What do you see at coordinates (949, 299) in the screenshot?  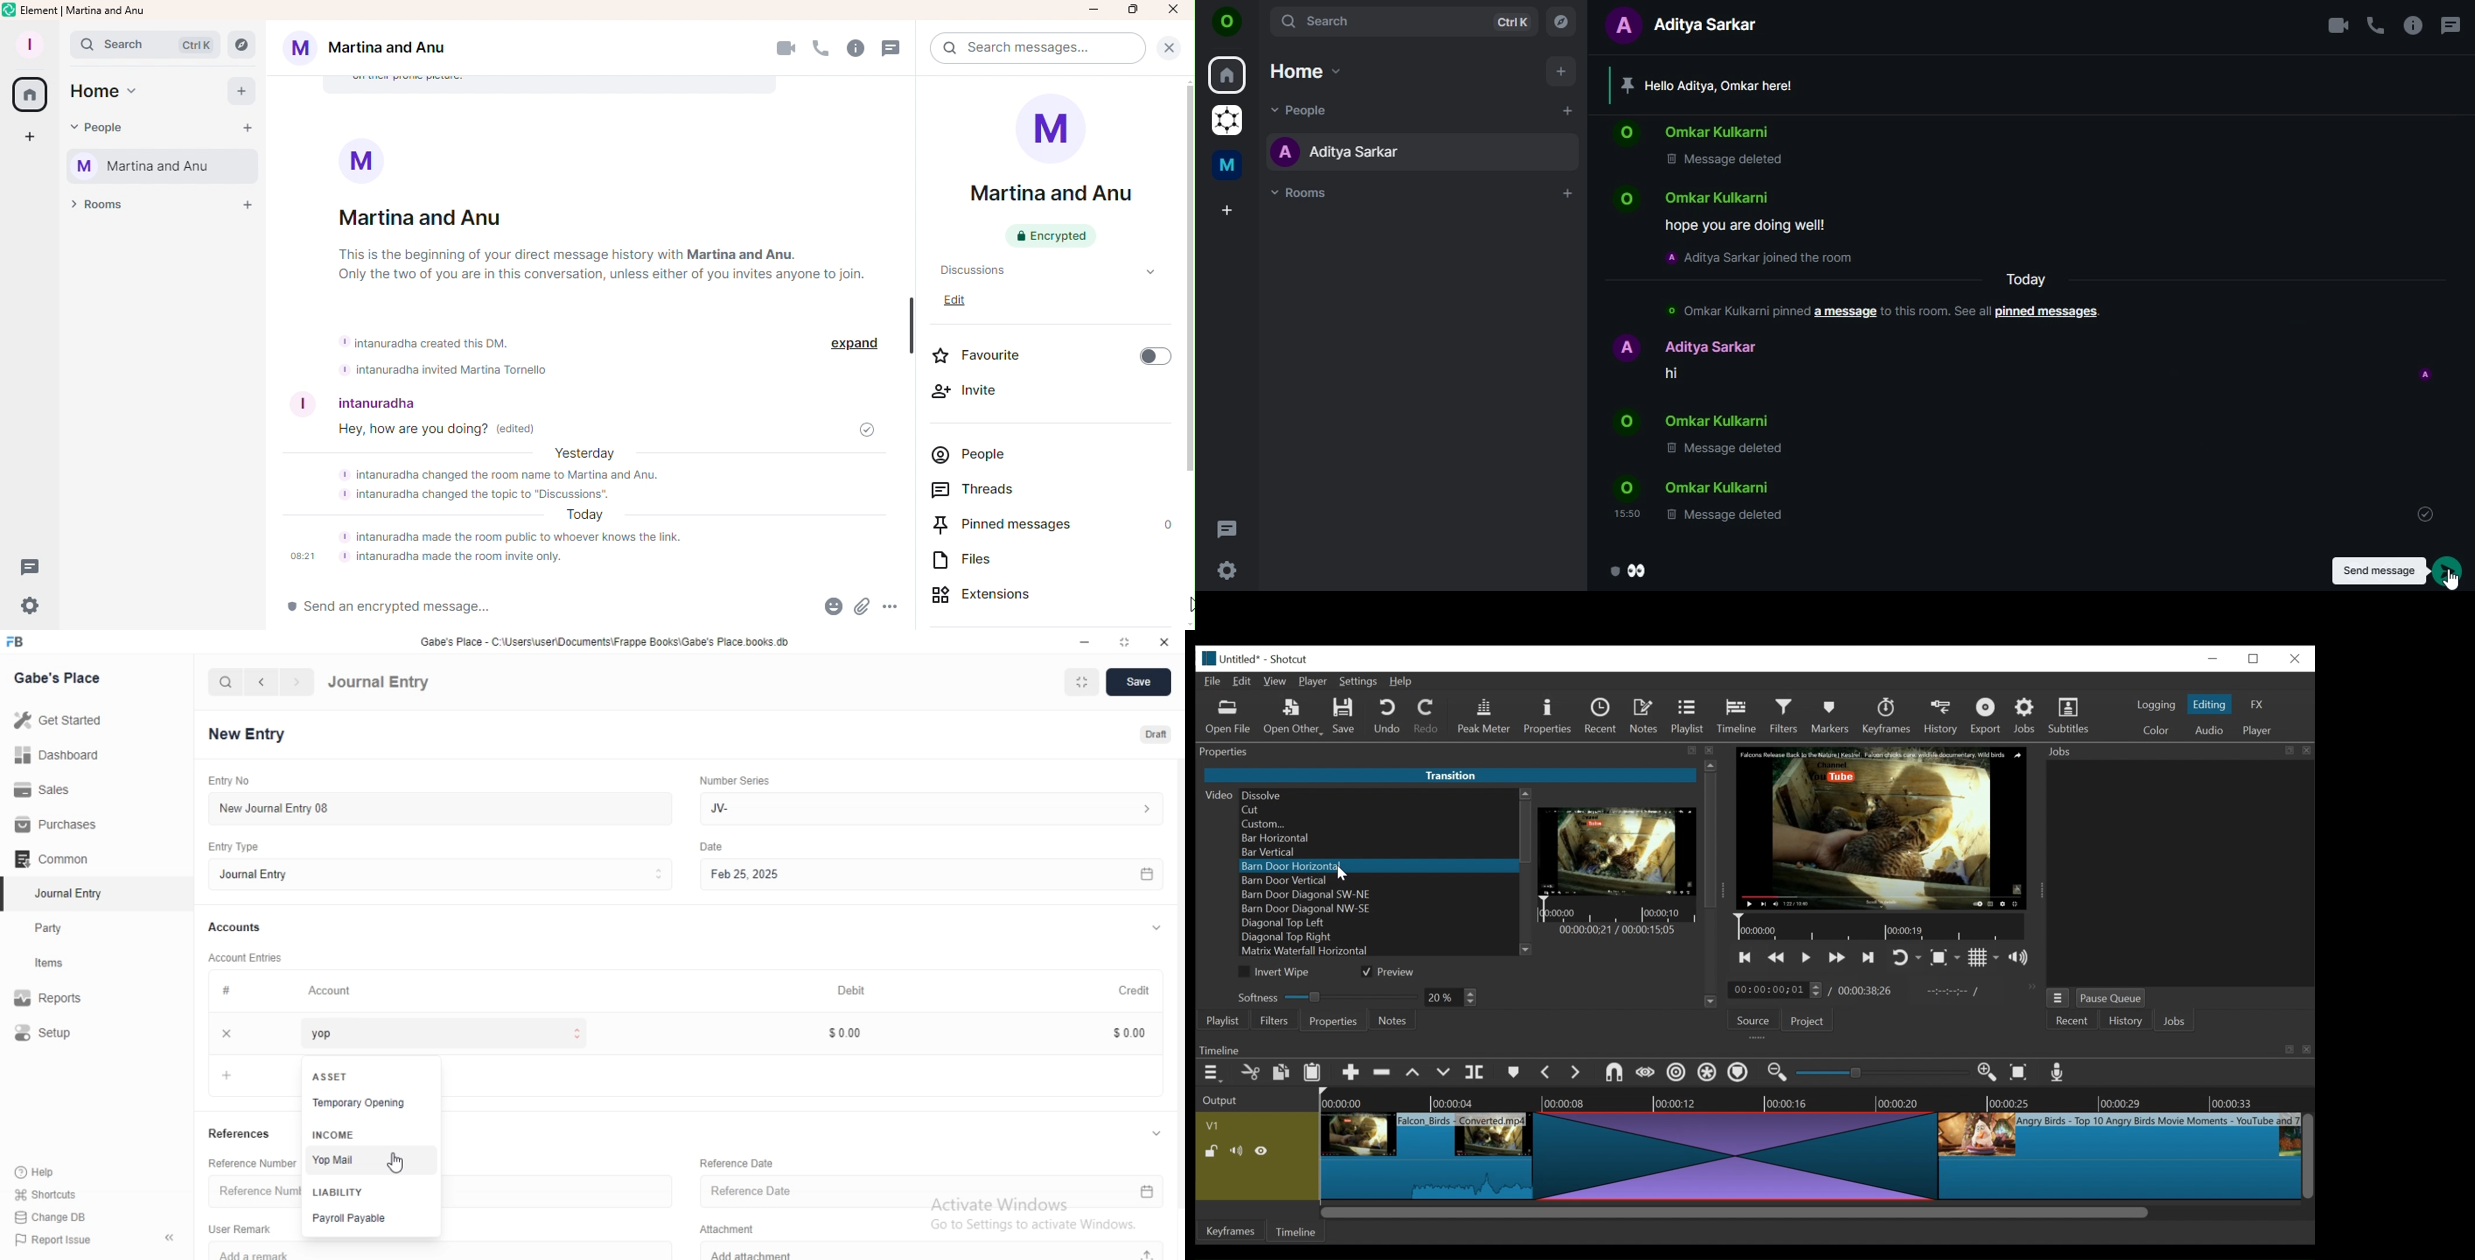 I see `Edit` at bounding box center [949, 299].